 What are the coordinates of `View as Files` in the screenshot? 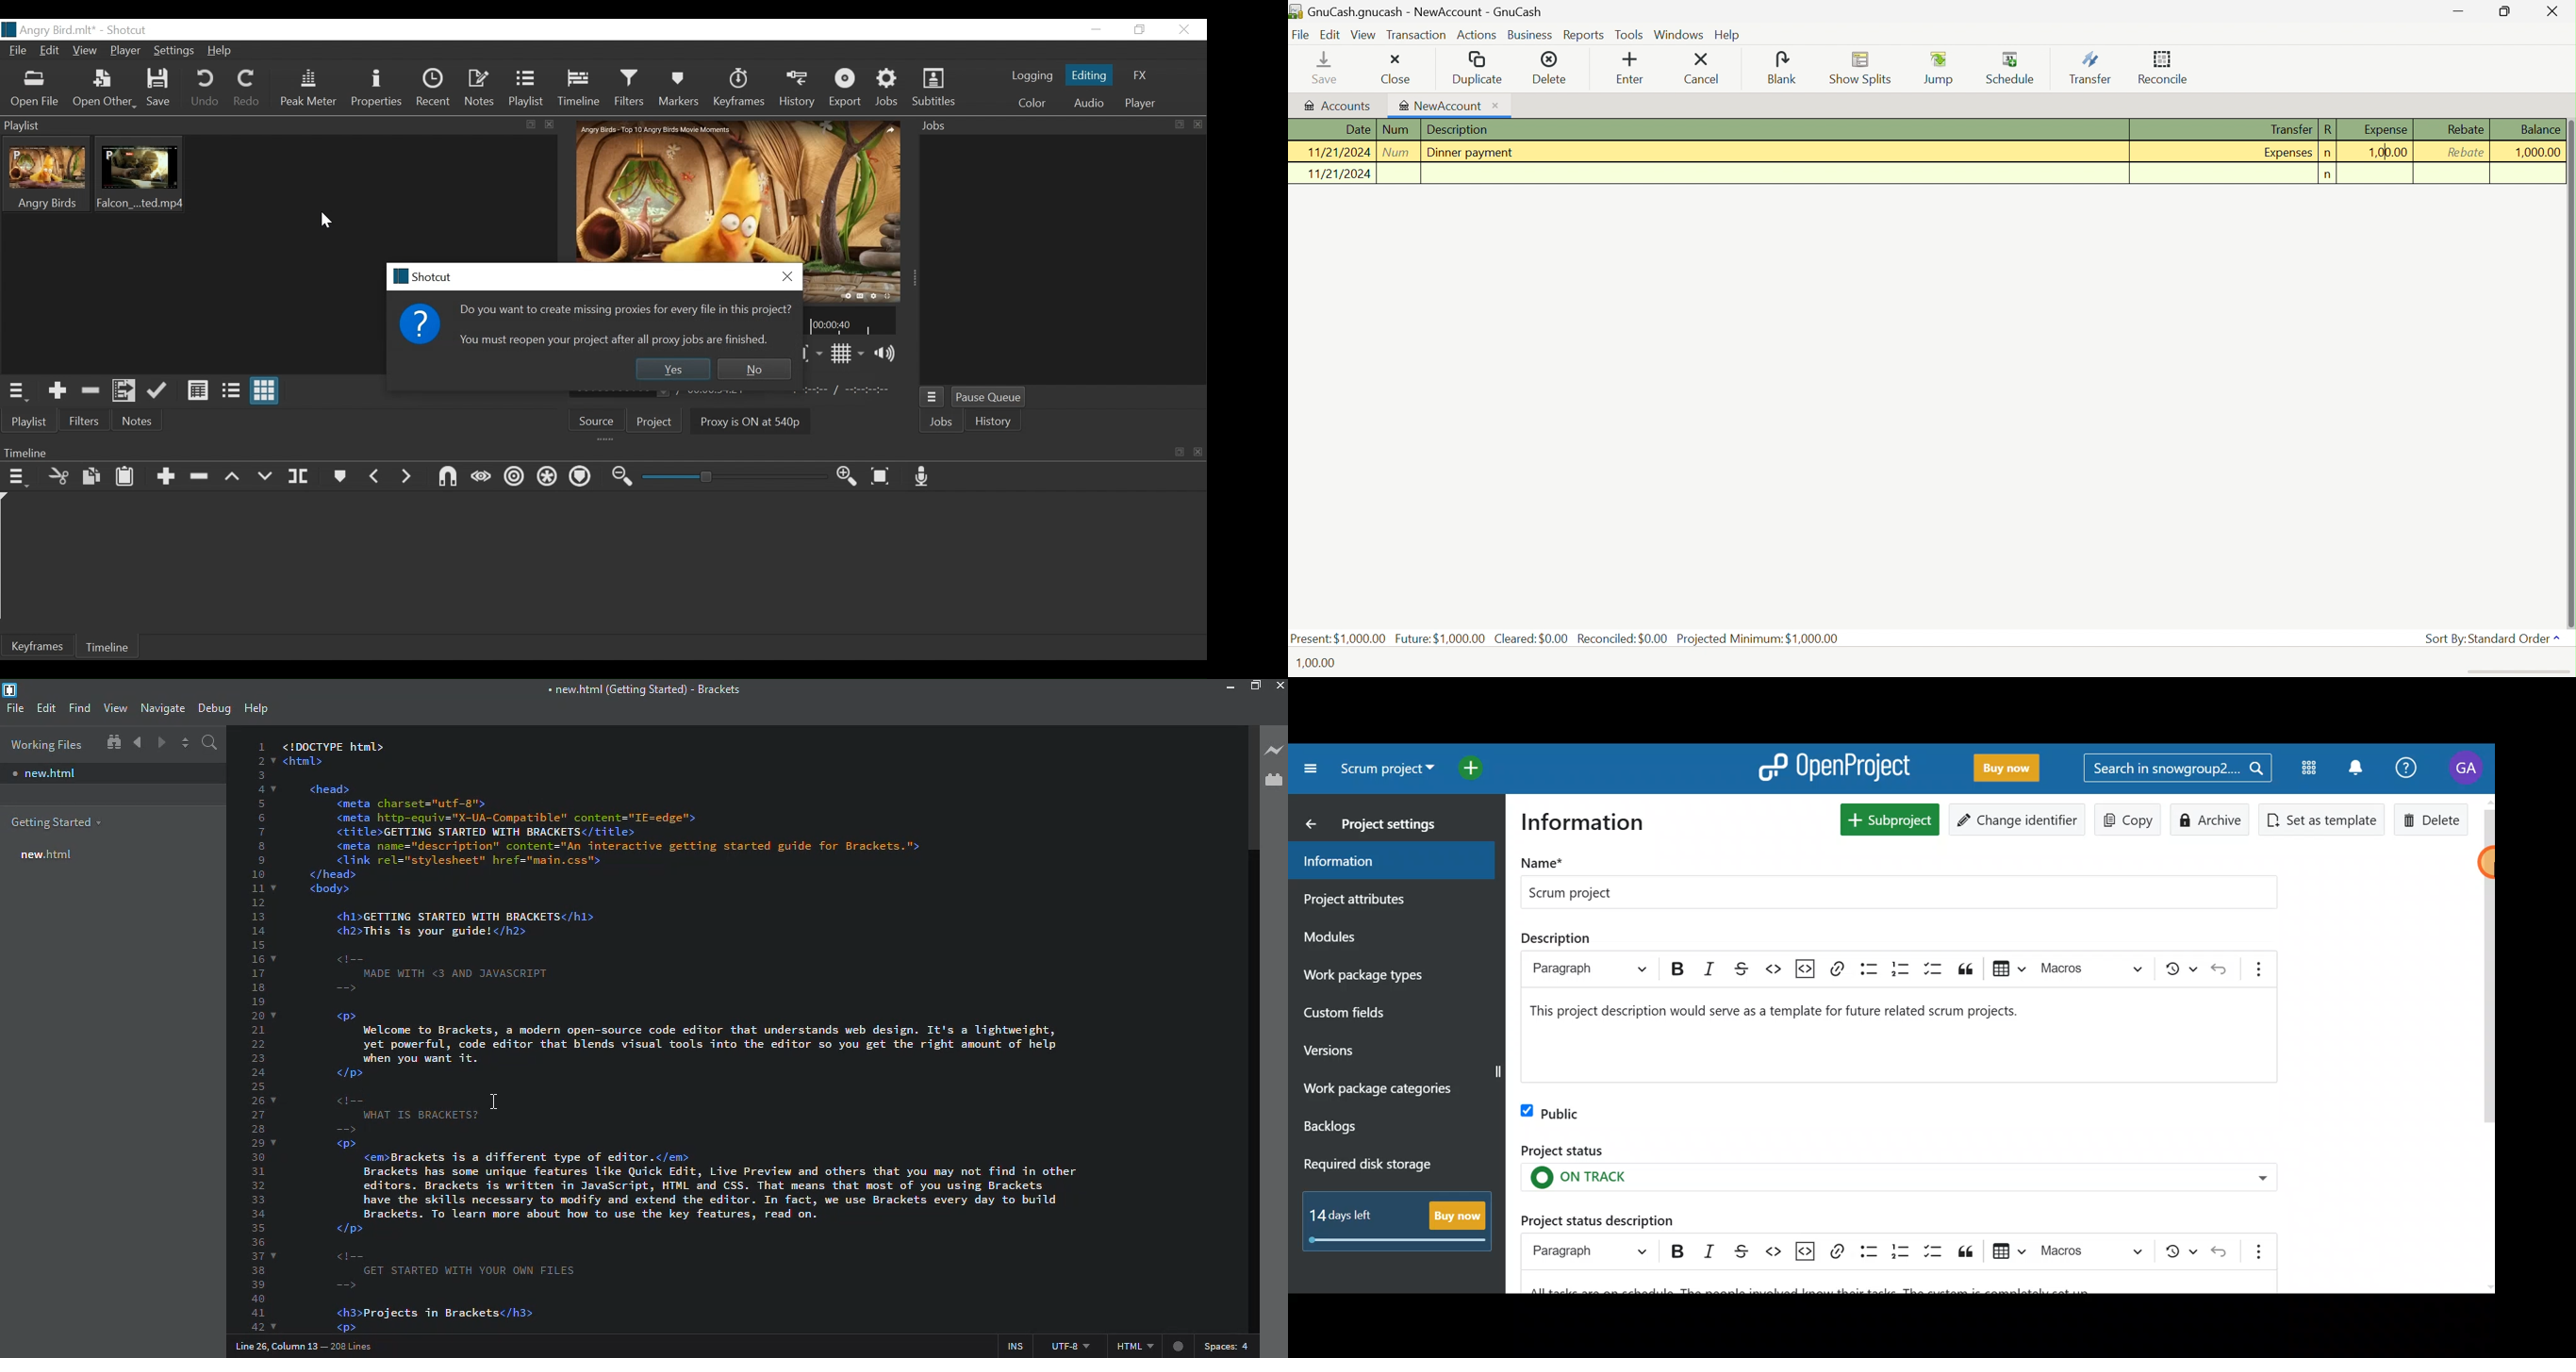 It's located at (195, 390).